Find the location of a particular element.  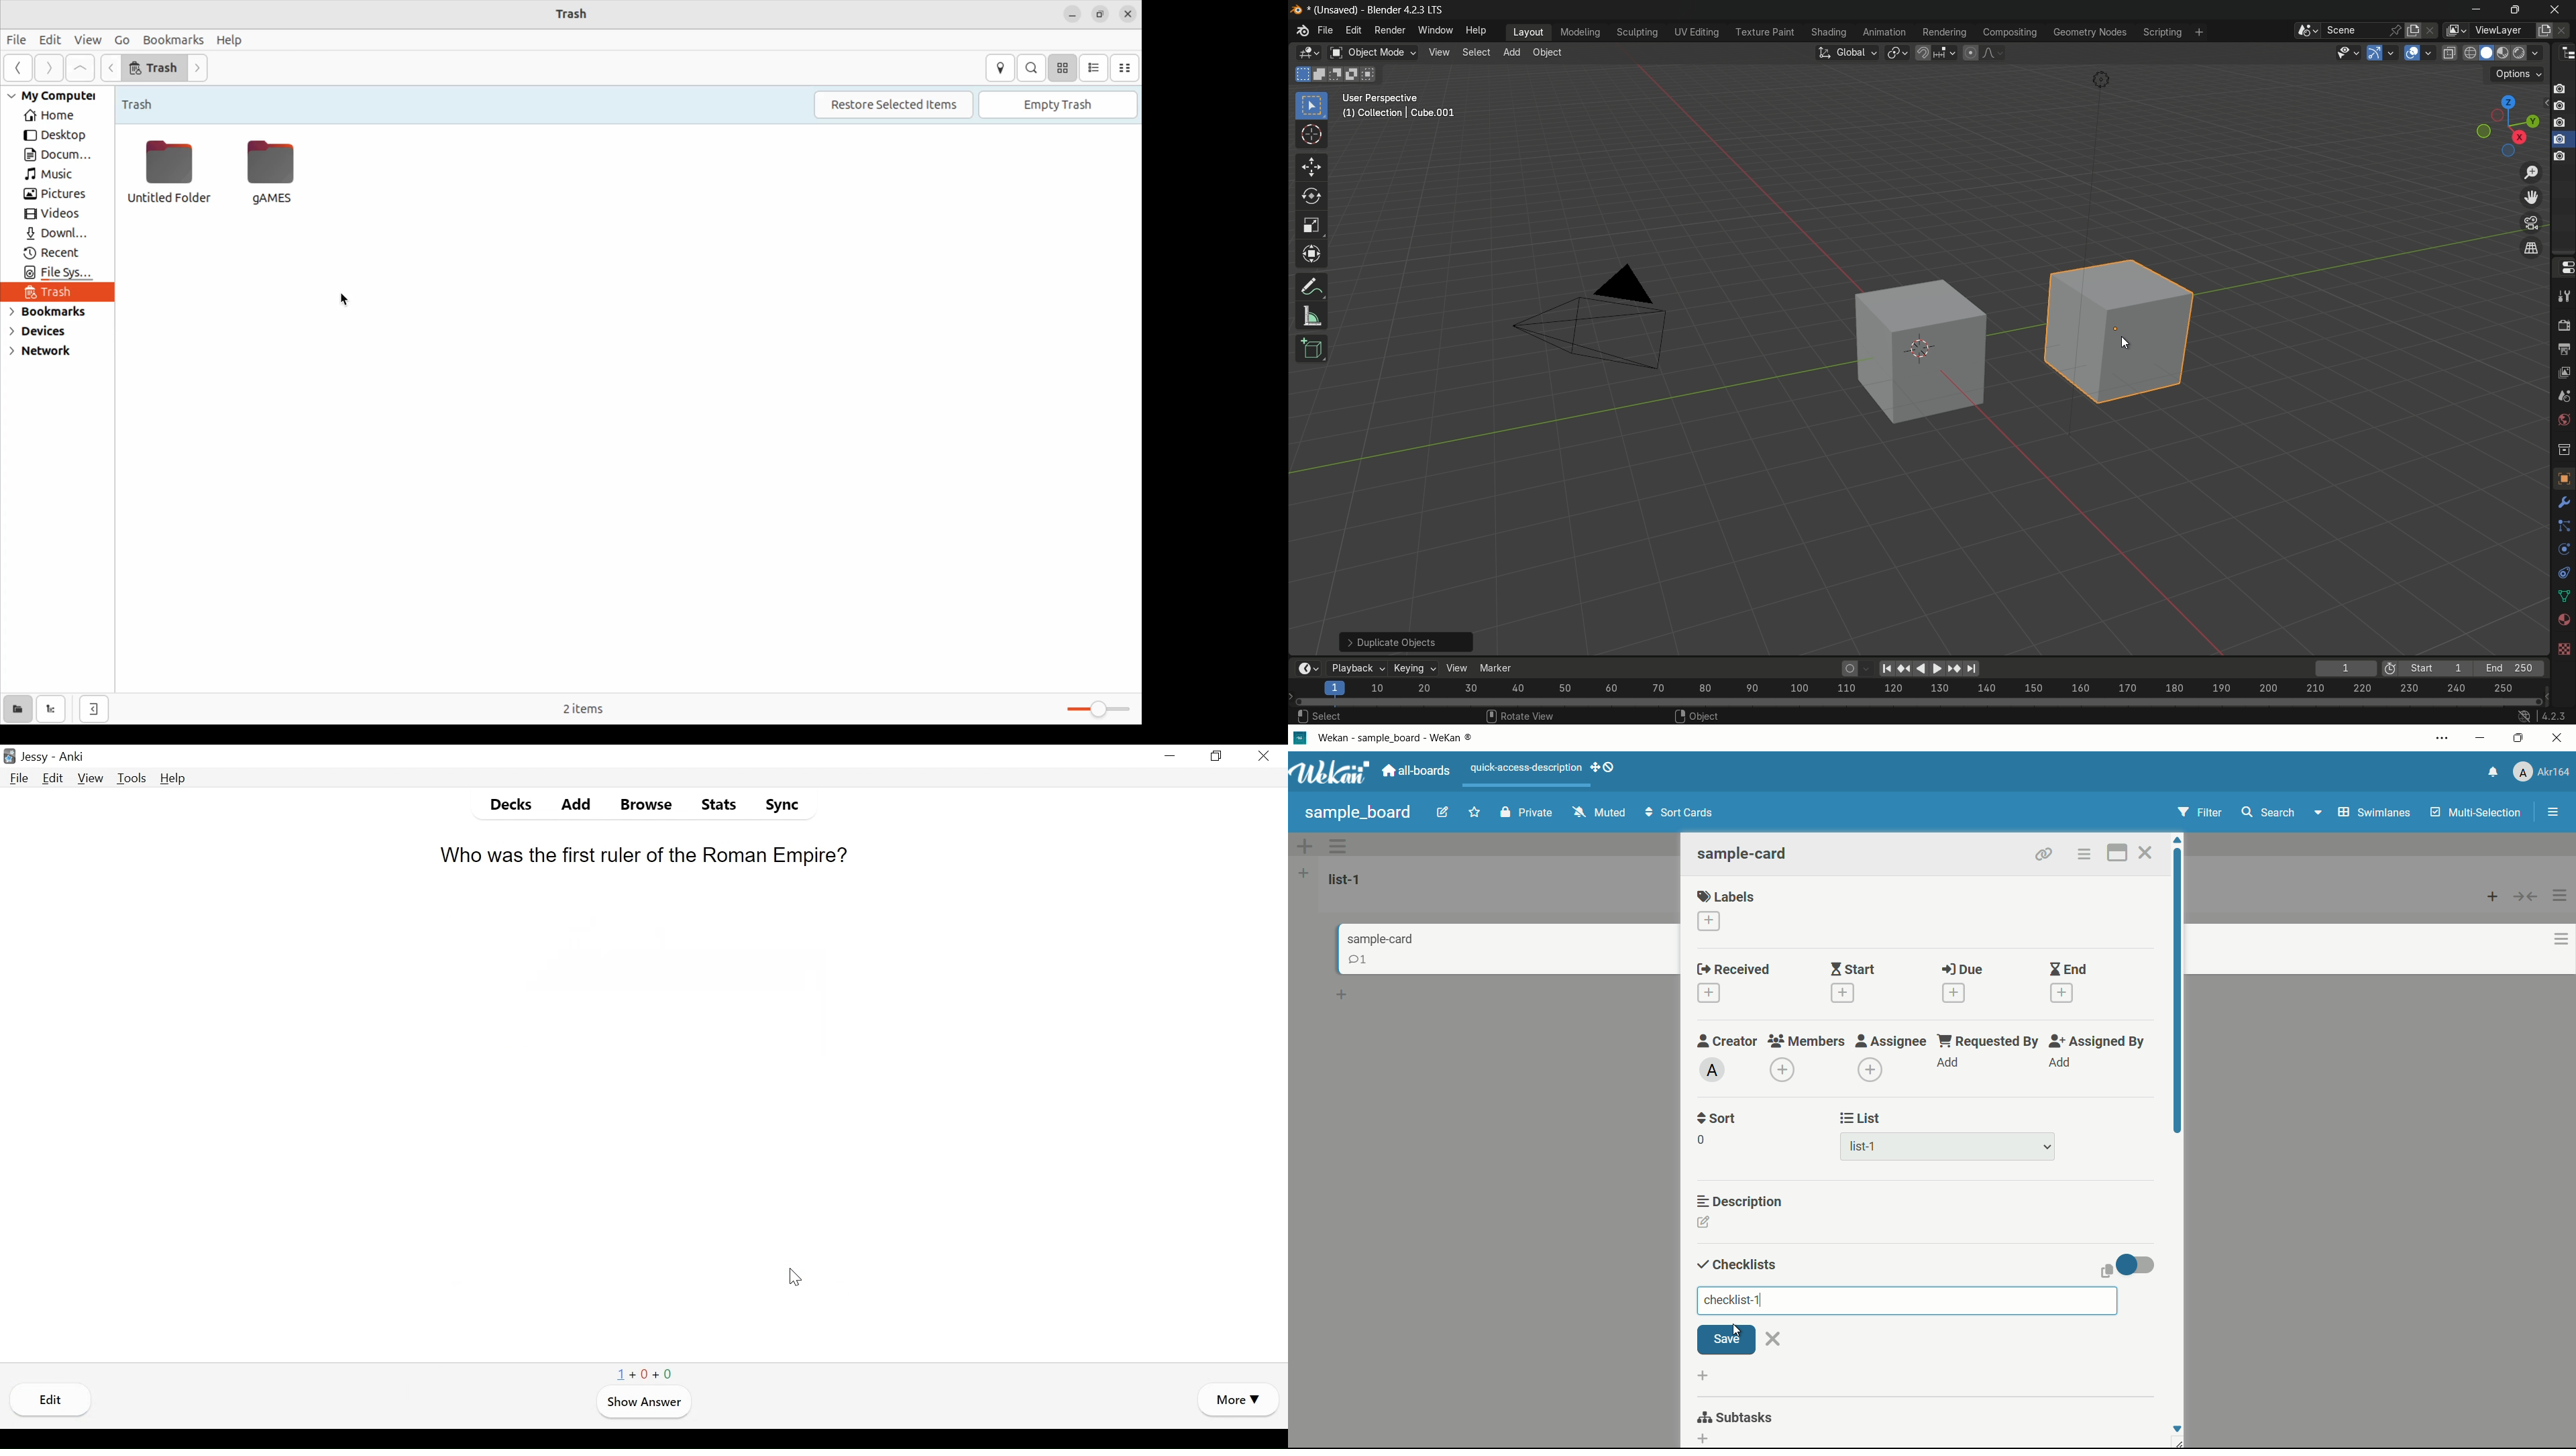

scroll up is located at coordinates (2178, 839).